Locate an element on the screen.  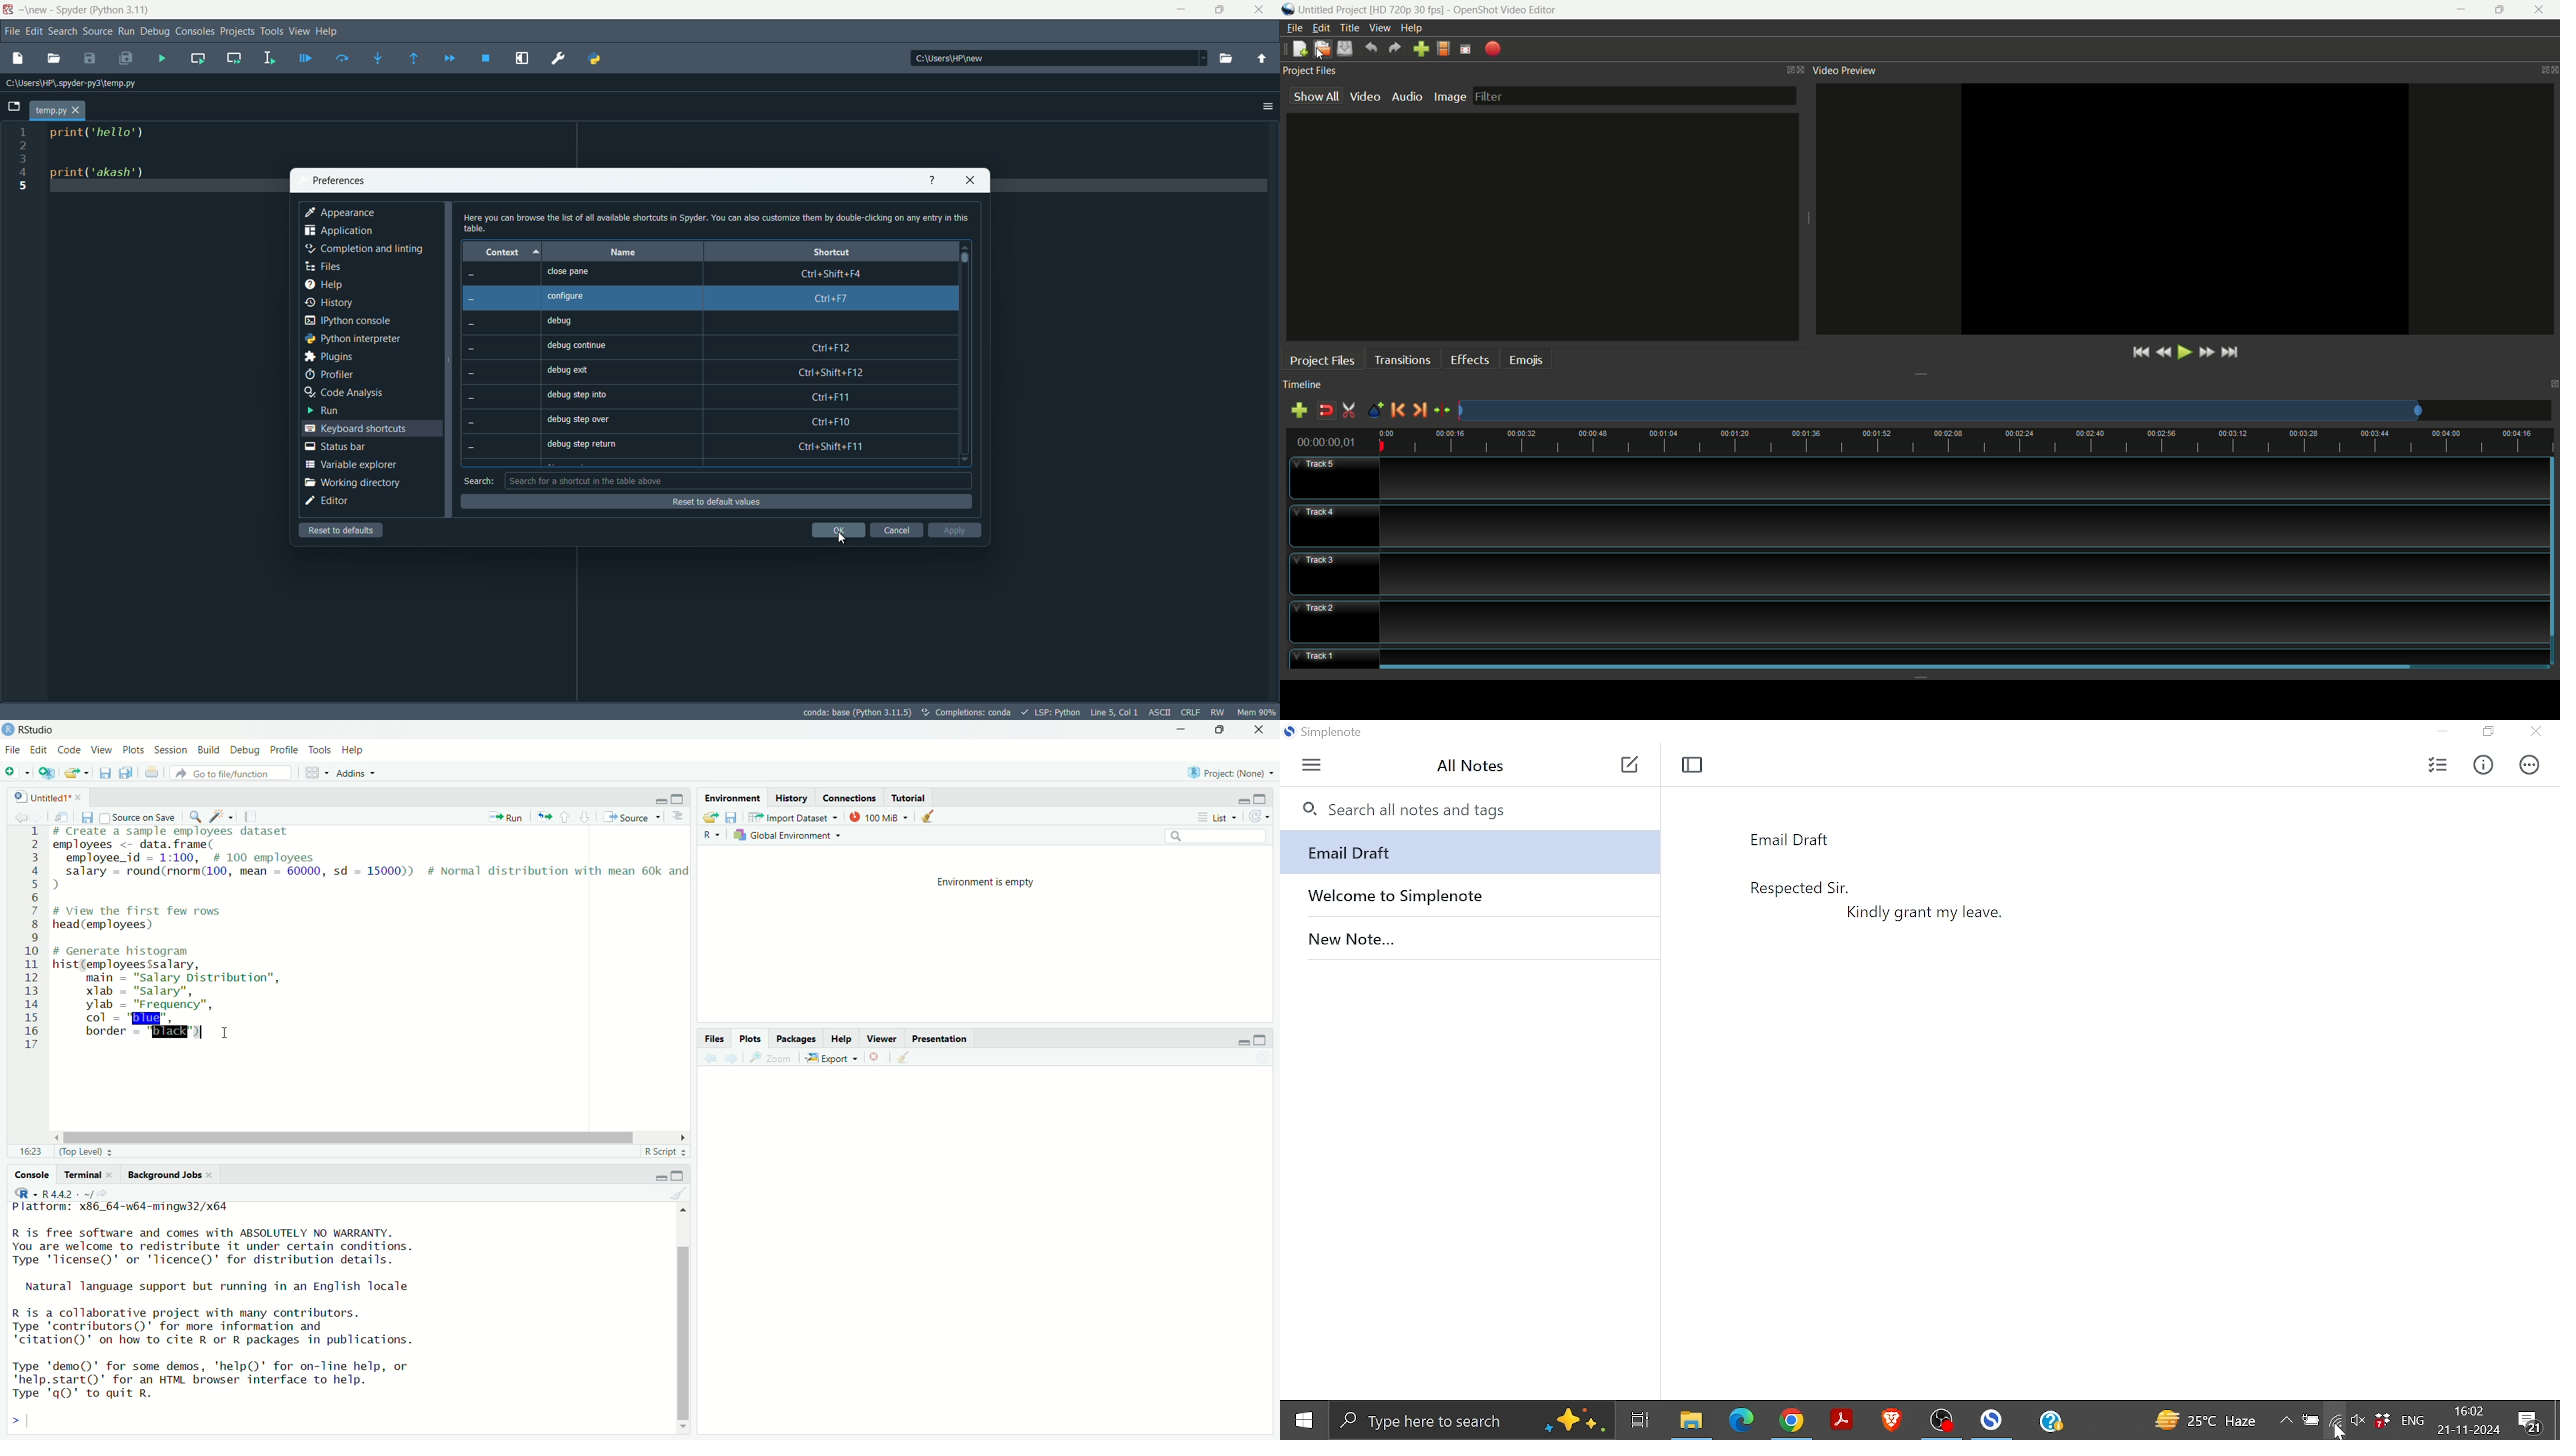
clean is located at coordinates (679, 1193).